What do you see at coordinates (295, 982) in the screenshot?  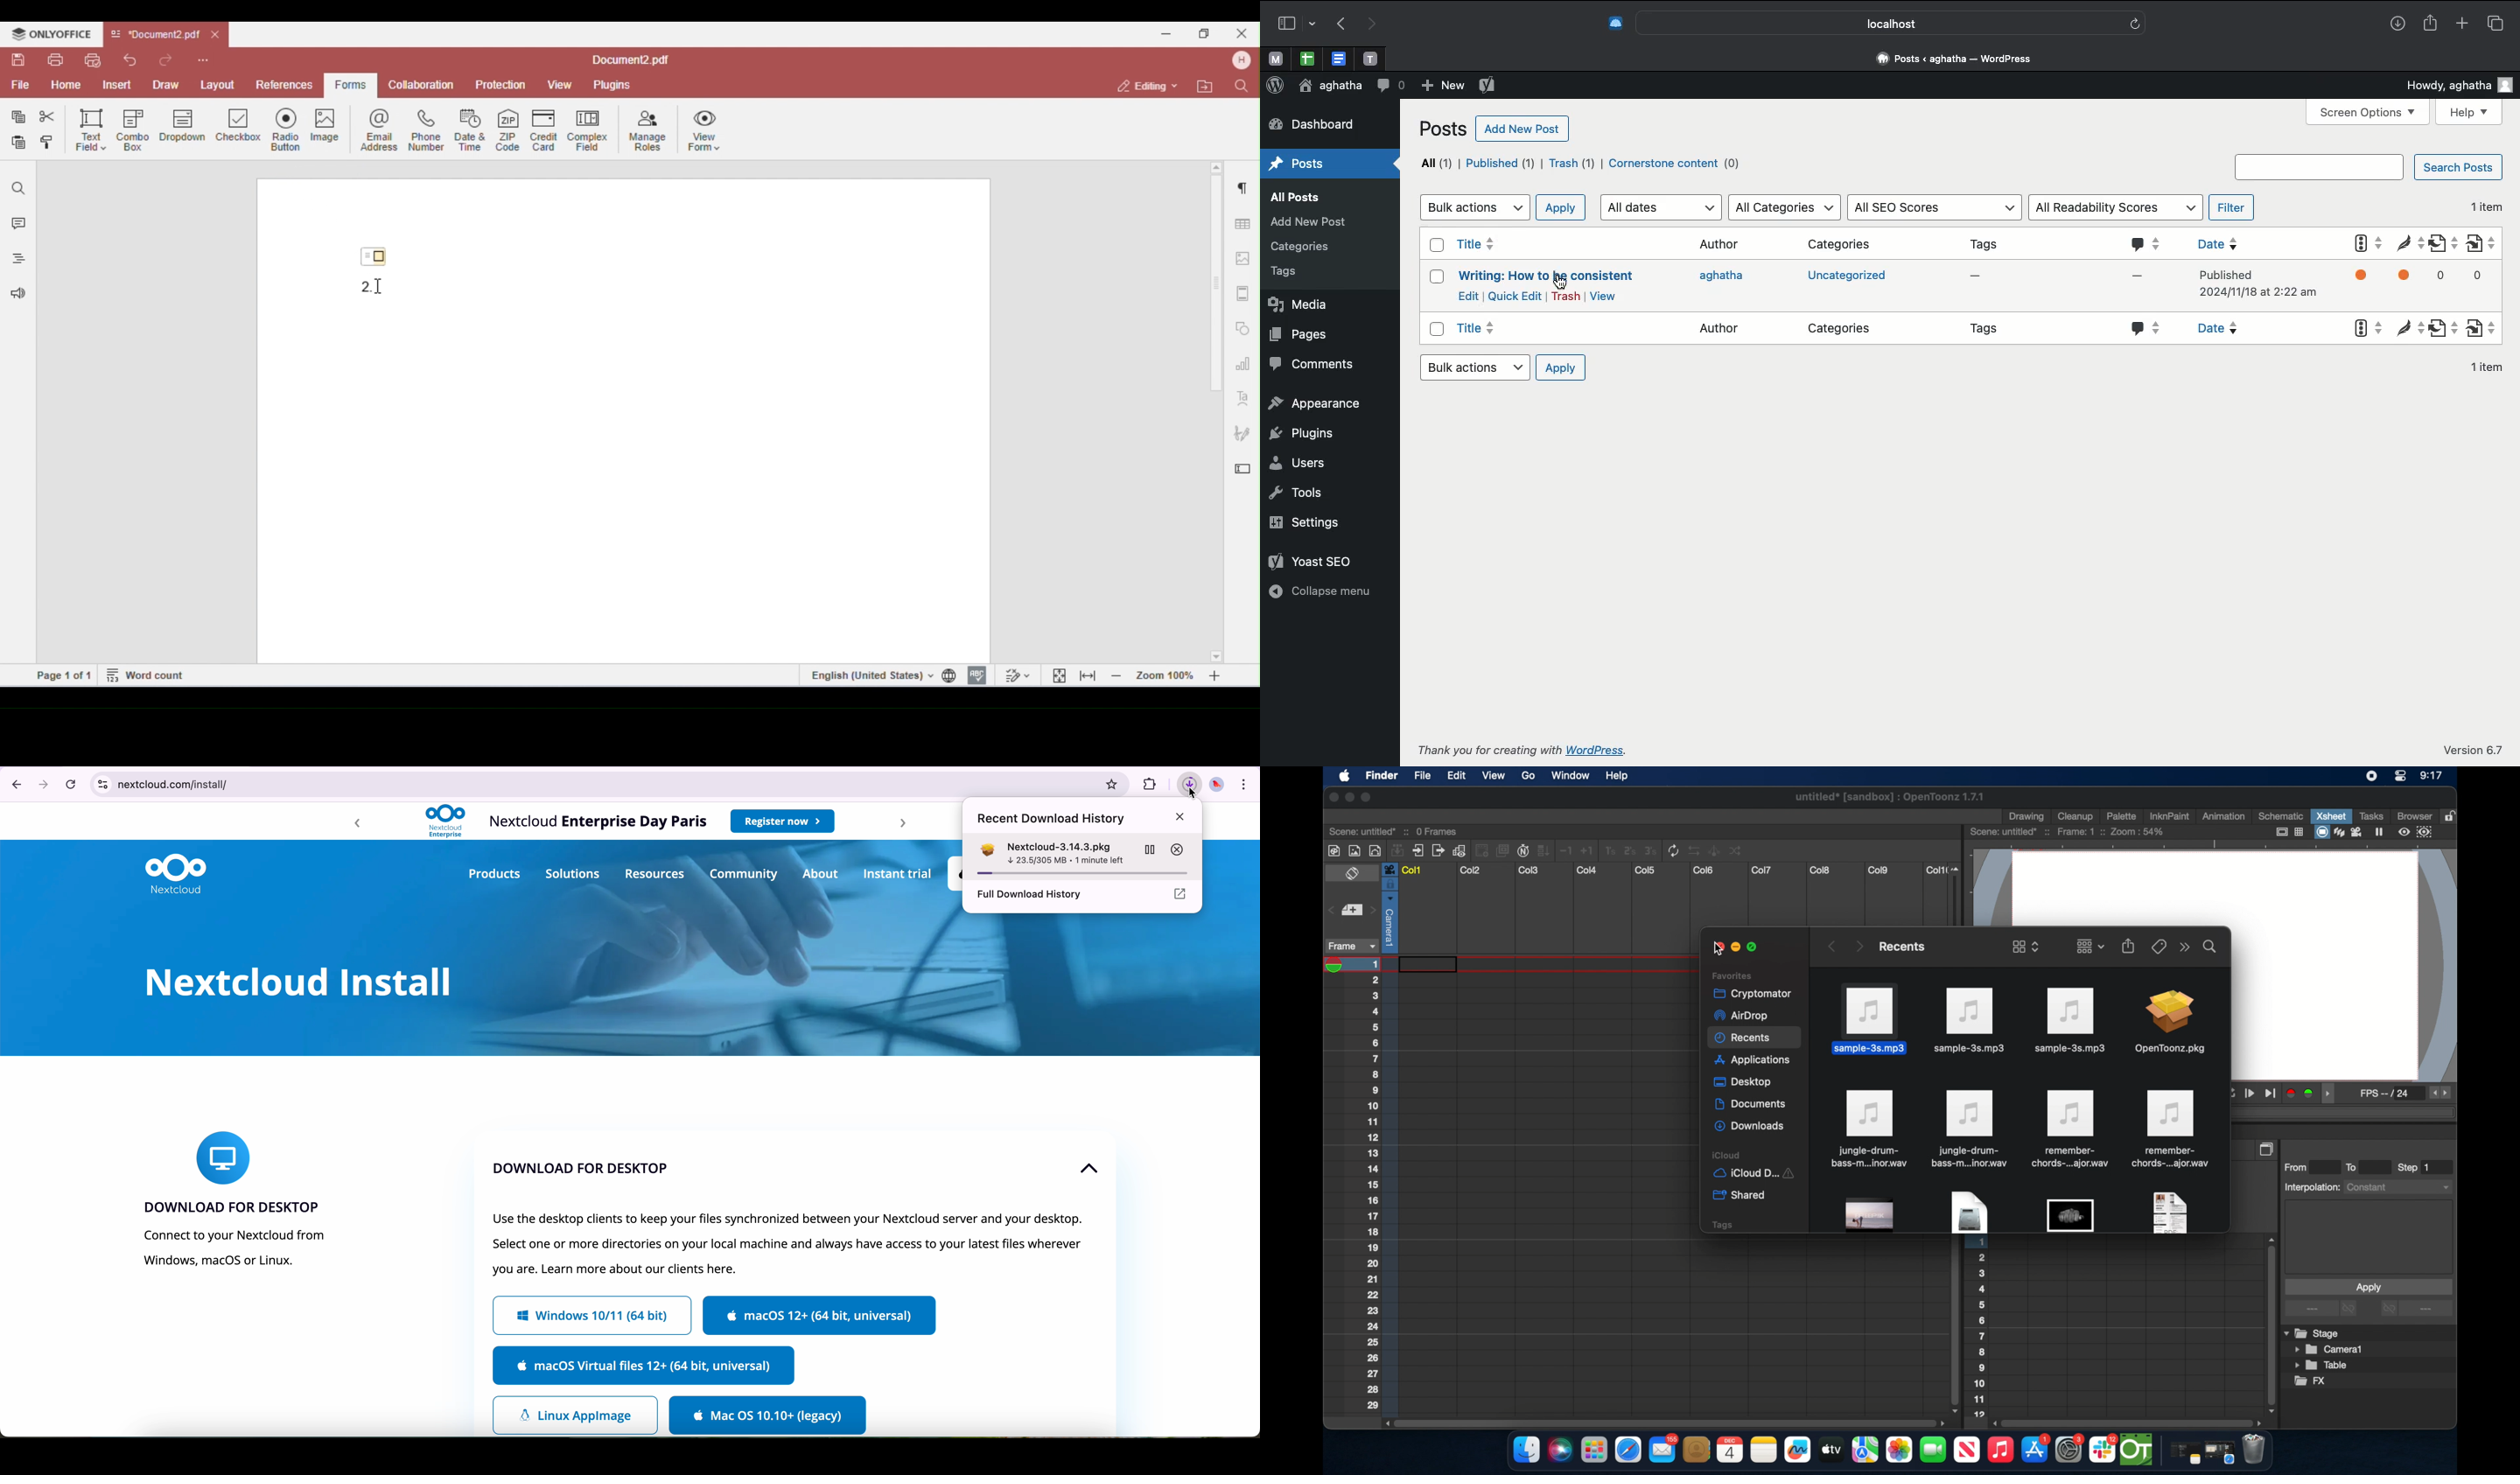 I see `Nextcloud install` at bounding box center [295, 982].